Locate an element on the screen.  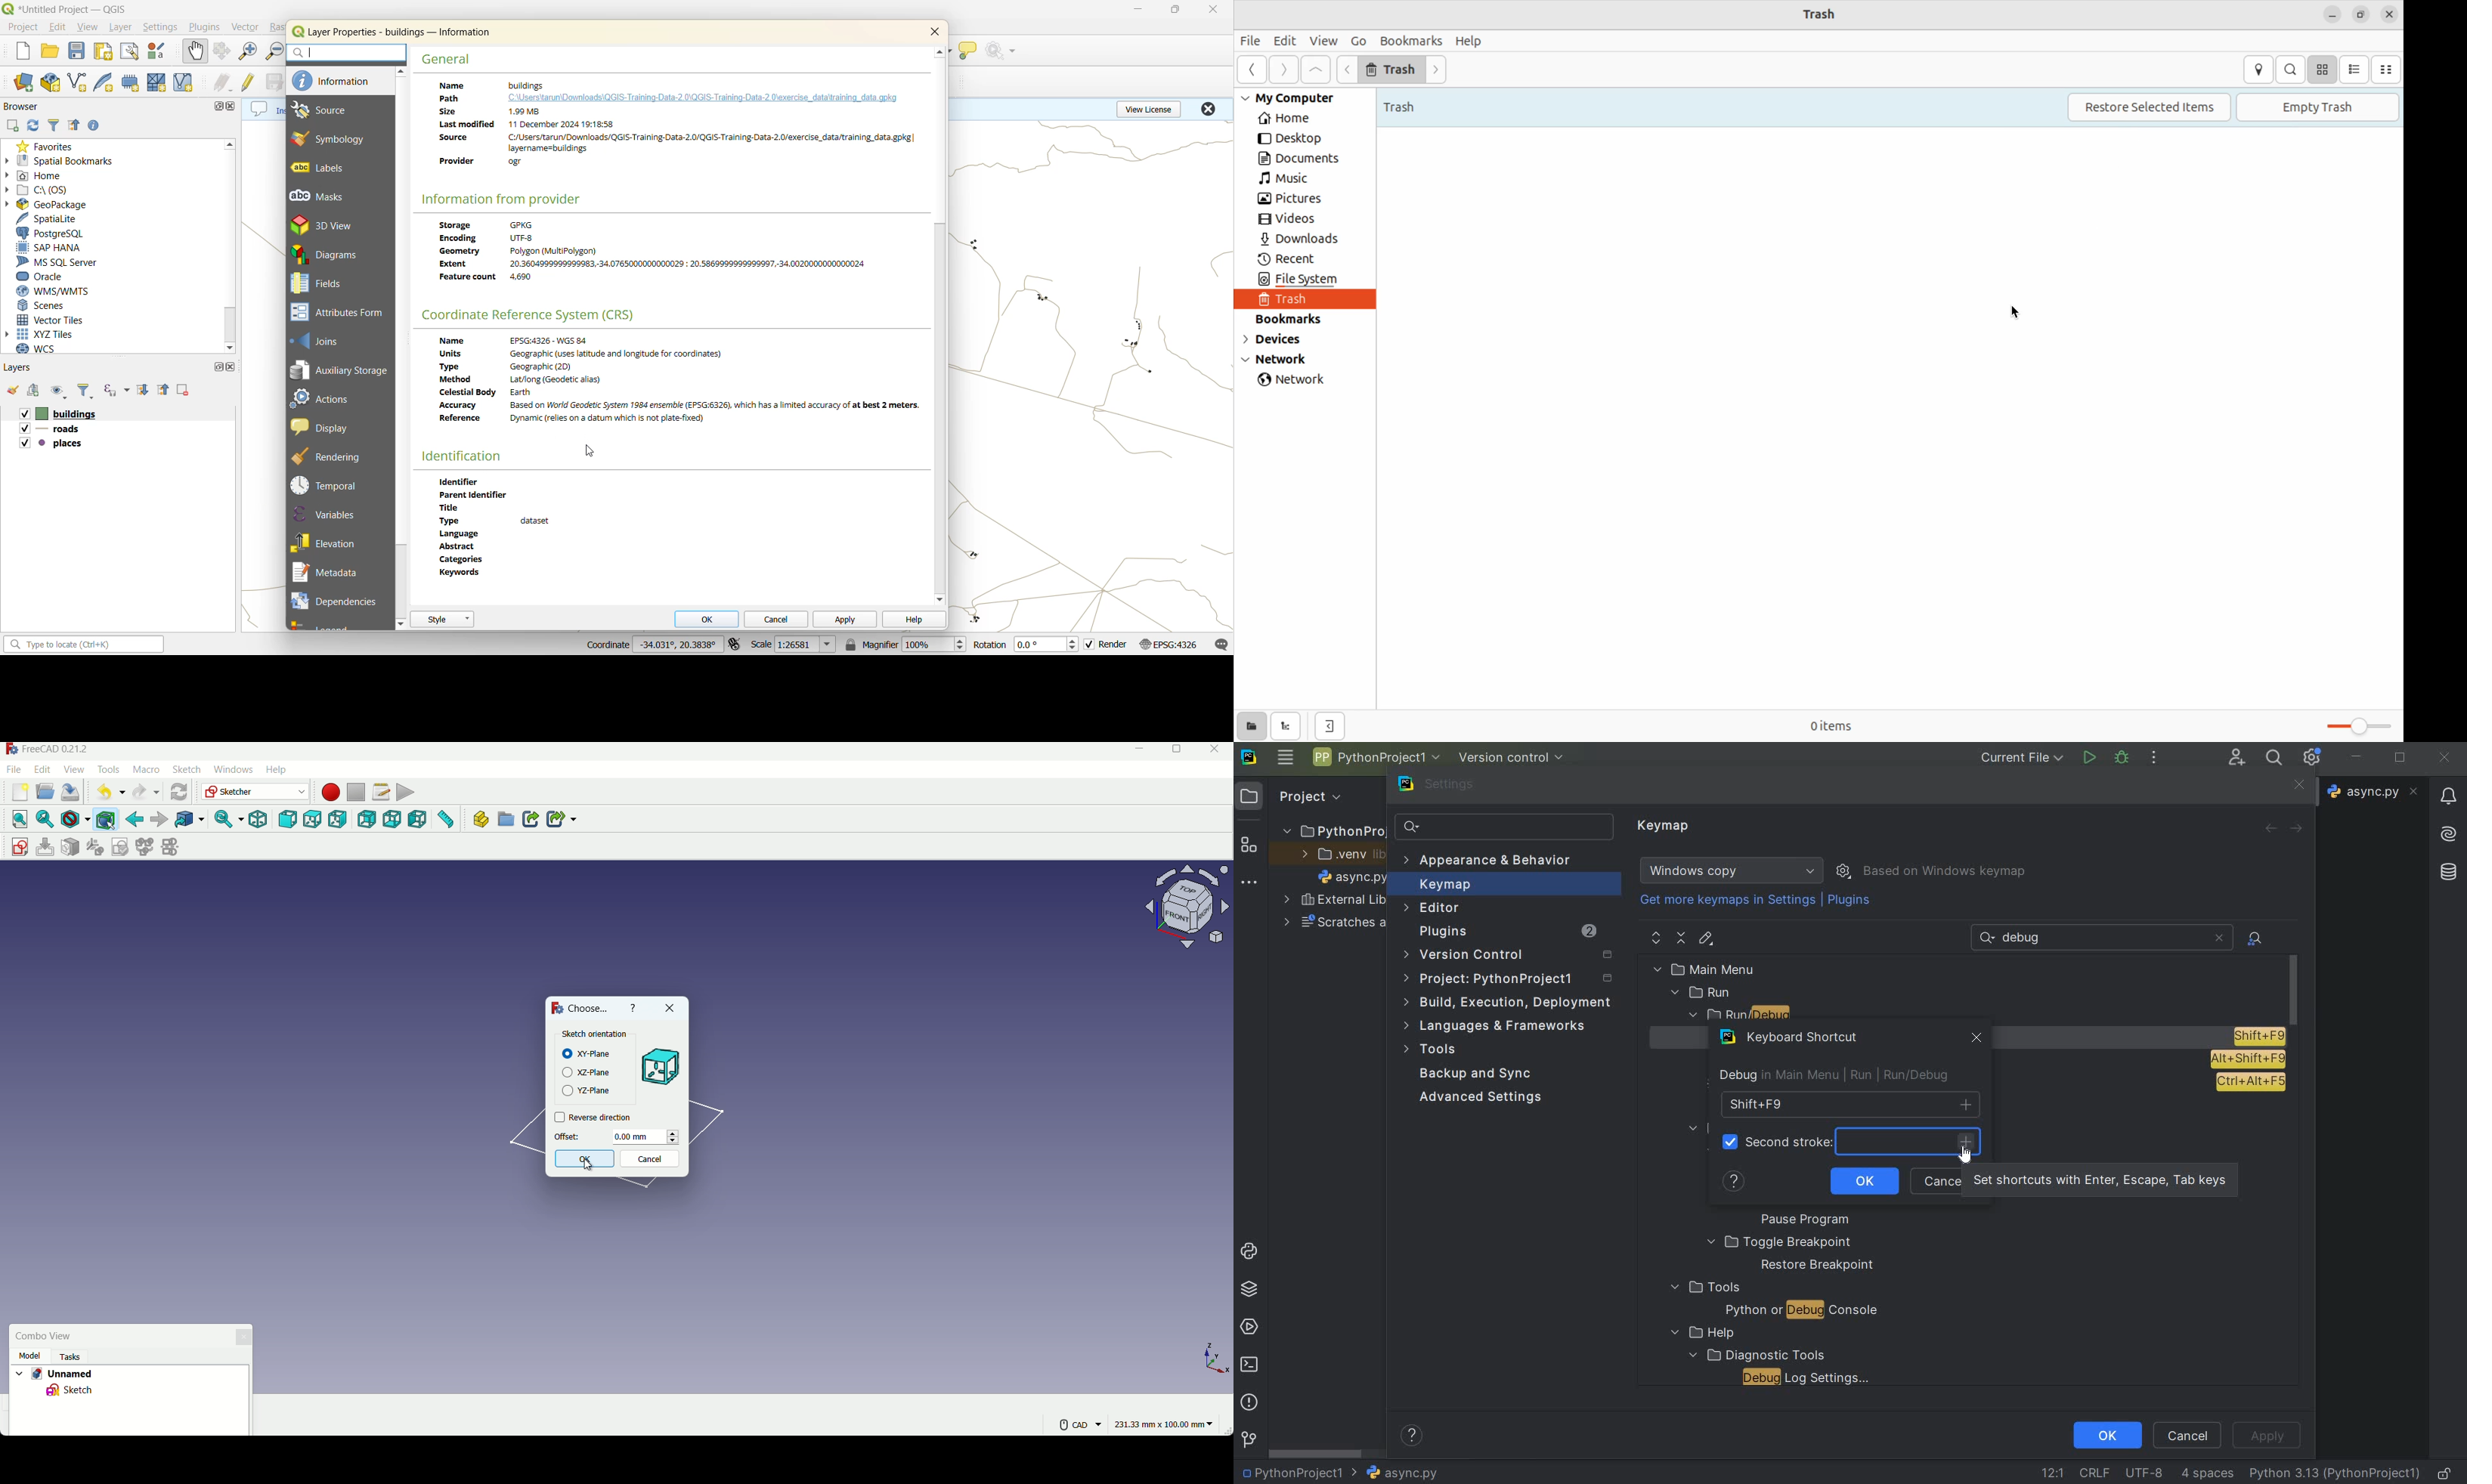
Edit is located at coordinates (1286, 40).